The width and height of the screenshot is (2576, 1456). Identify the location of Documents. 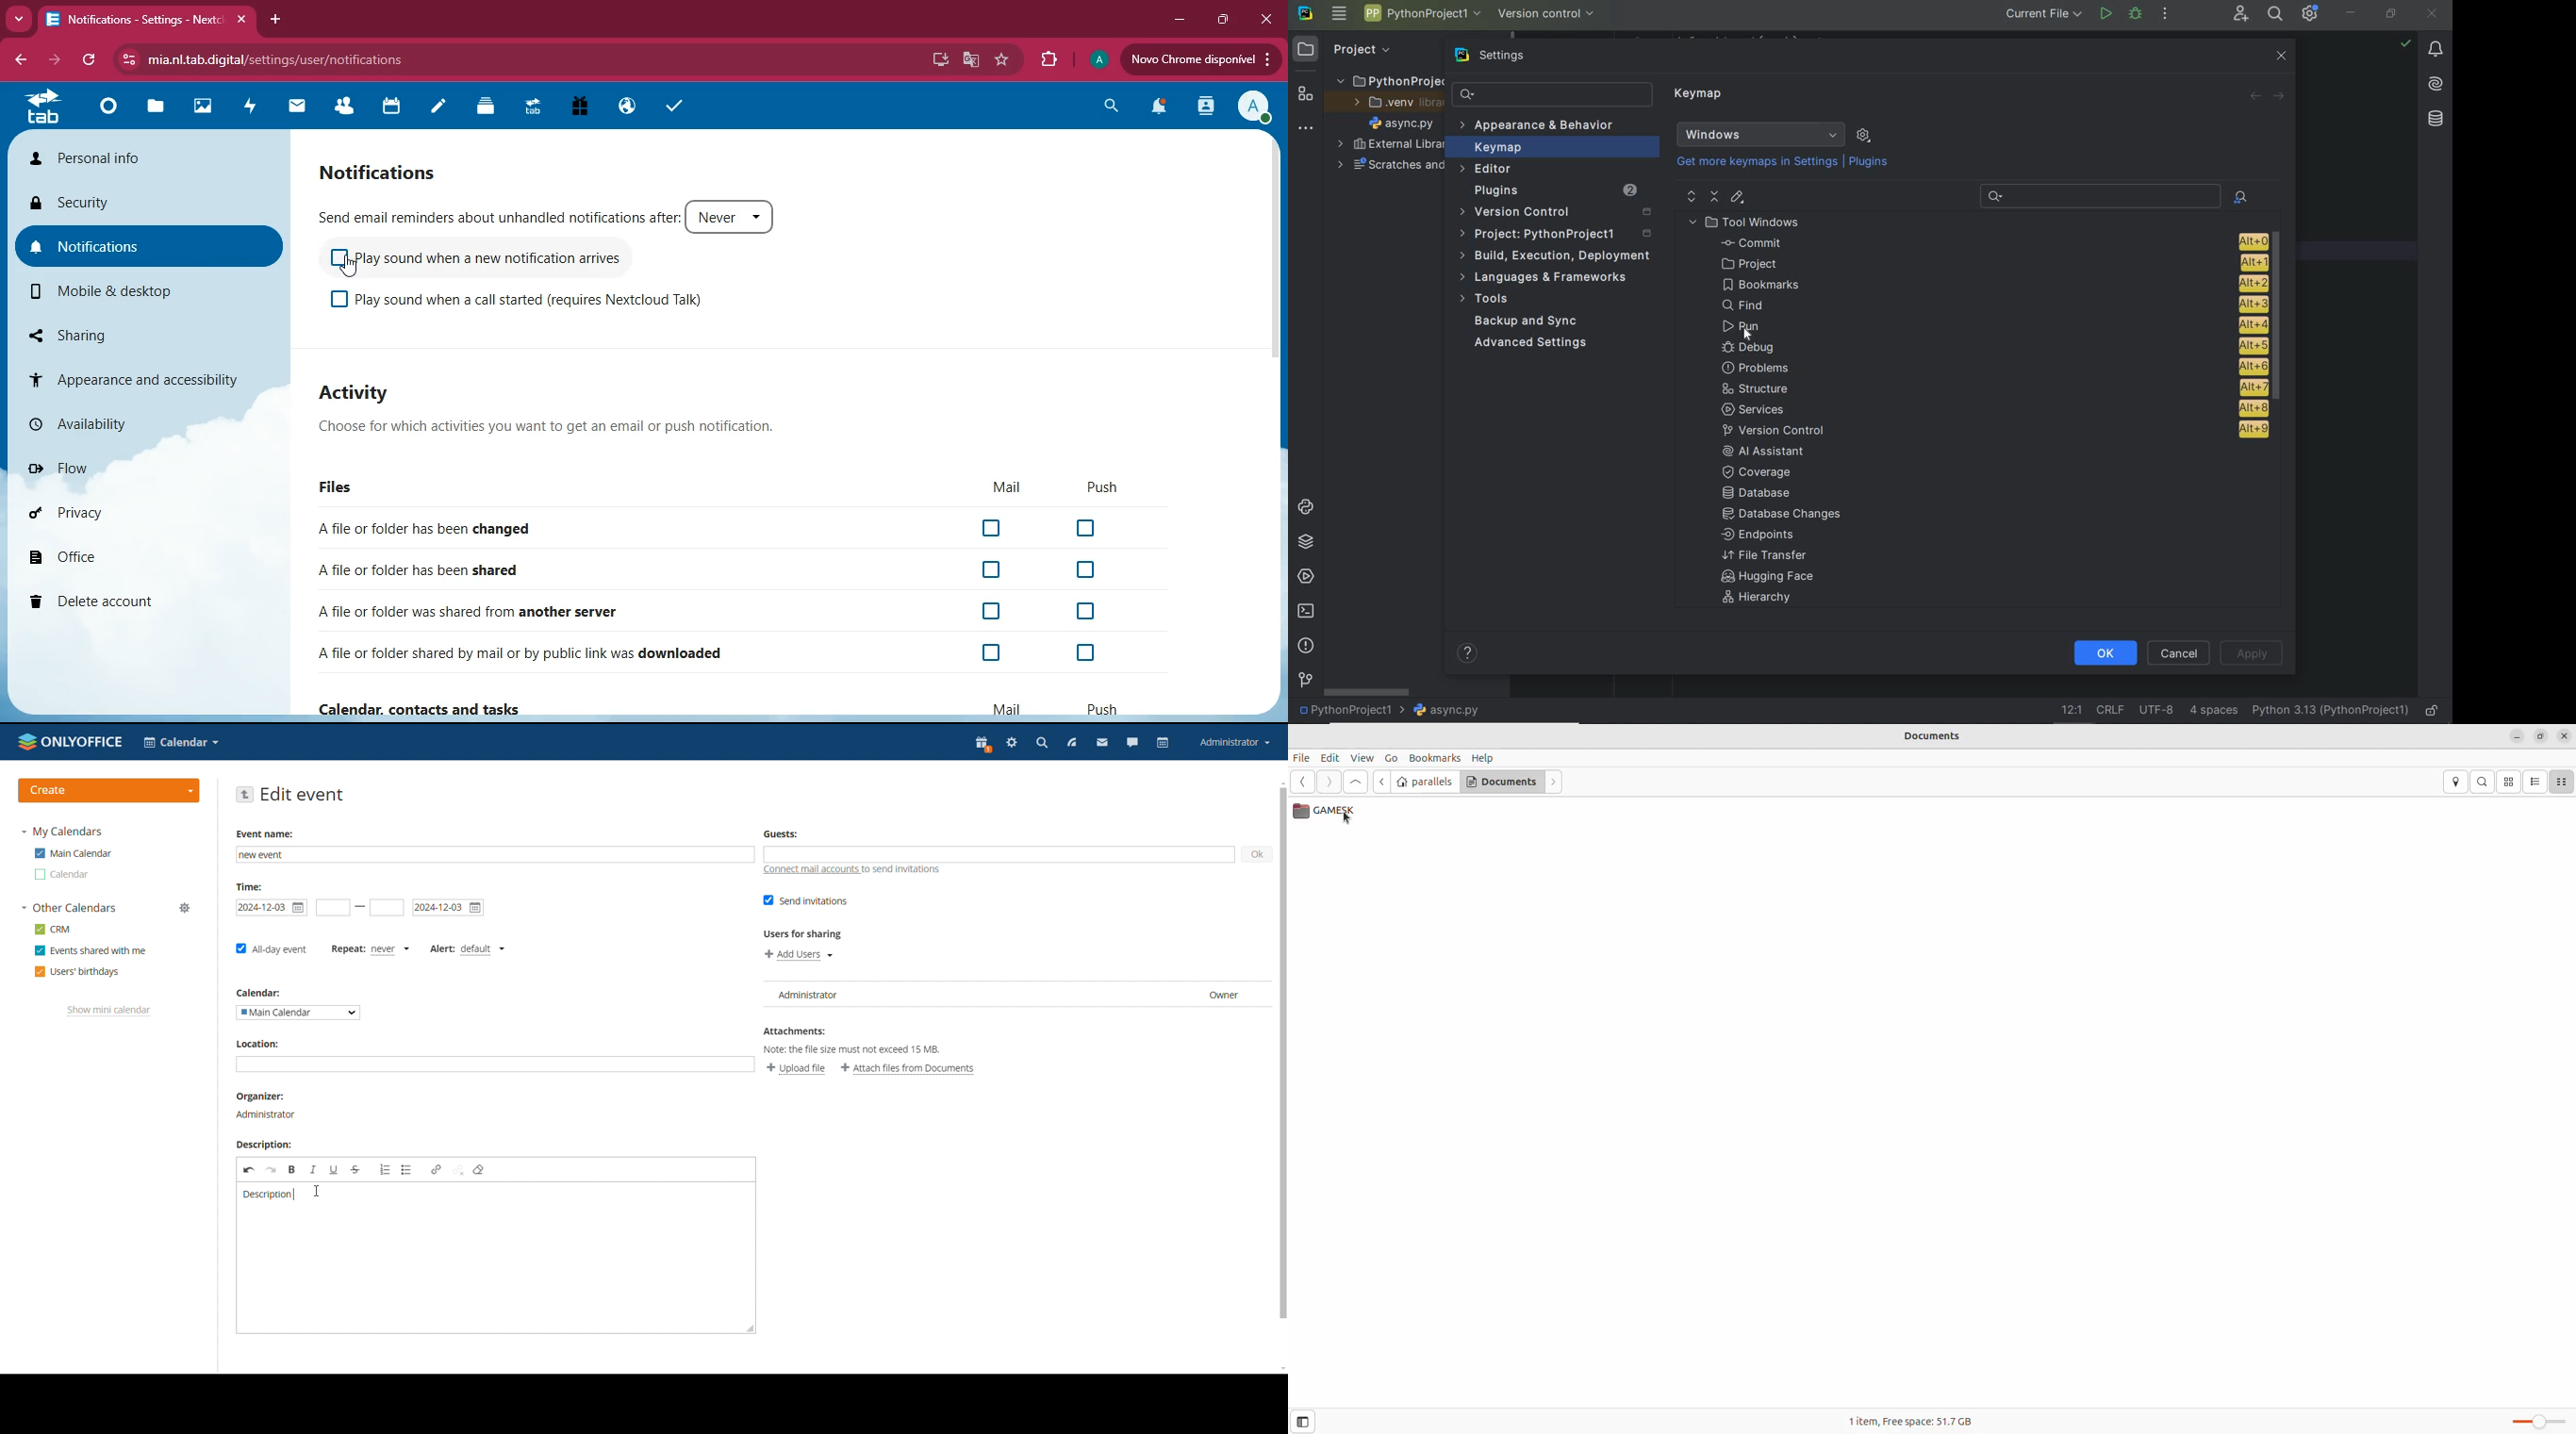
(1929, 735).